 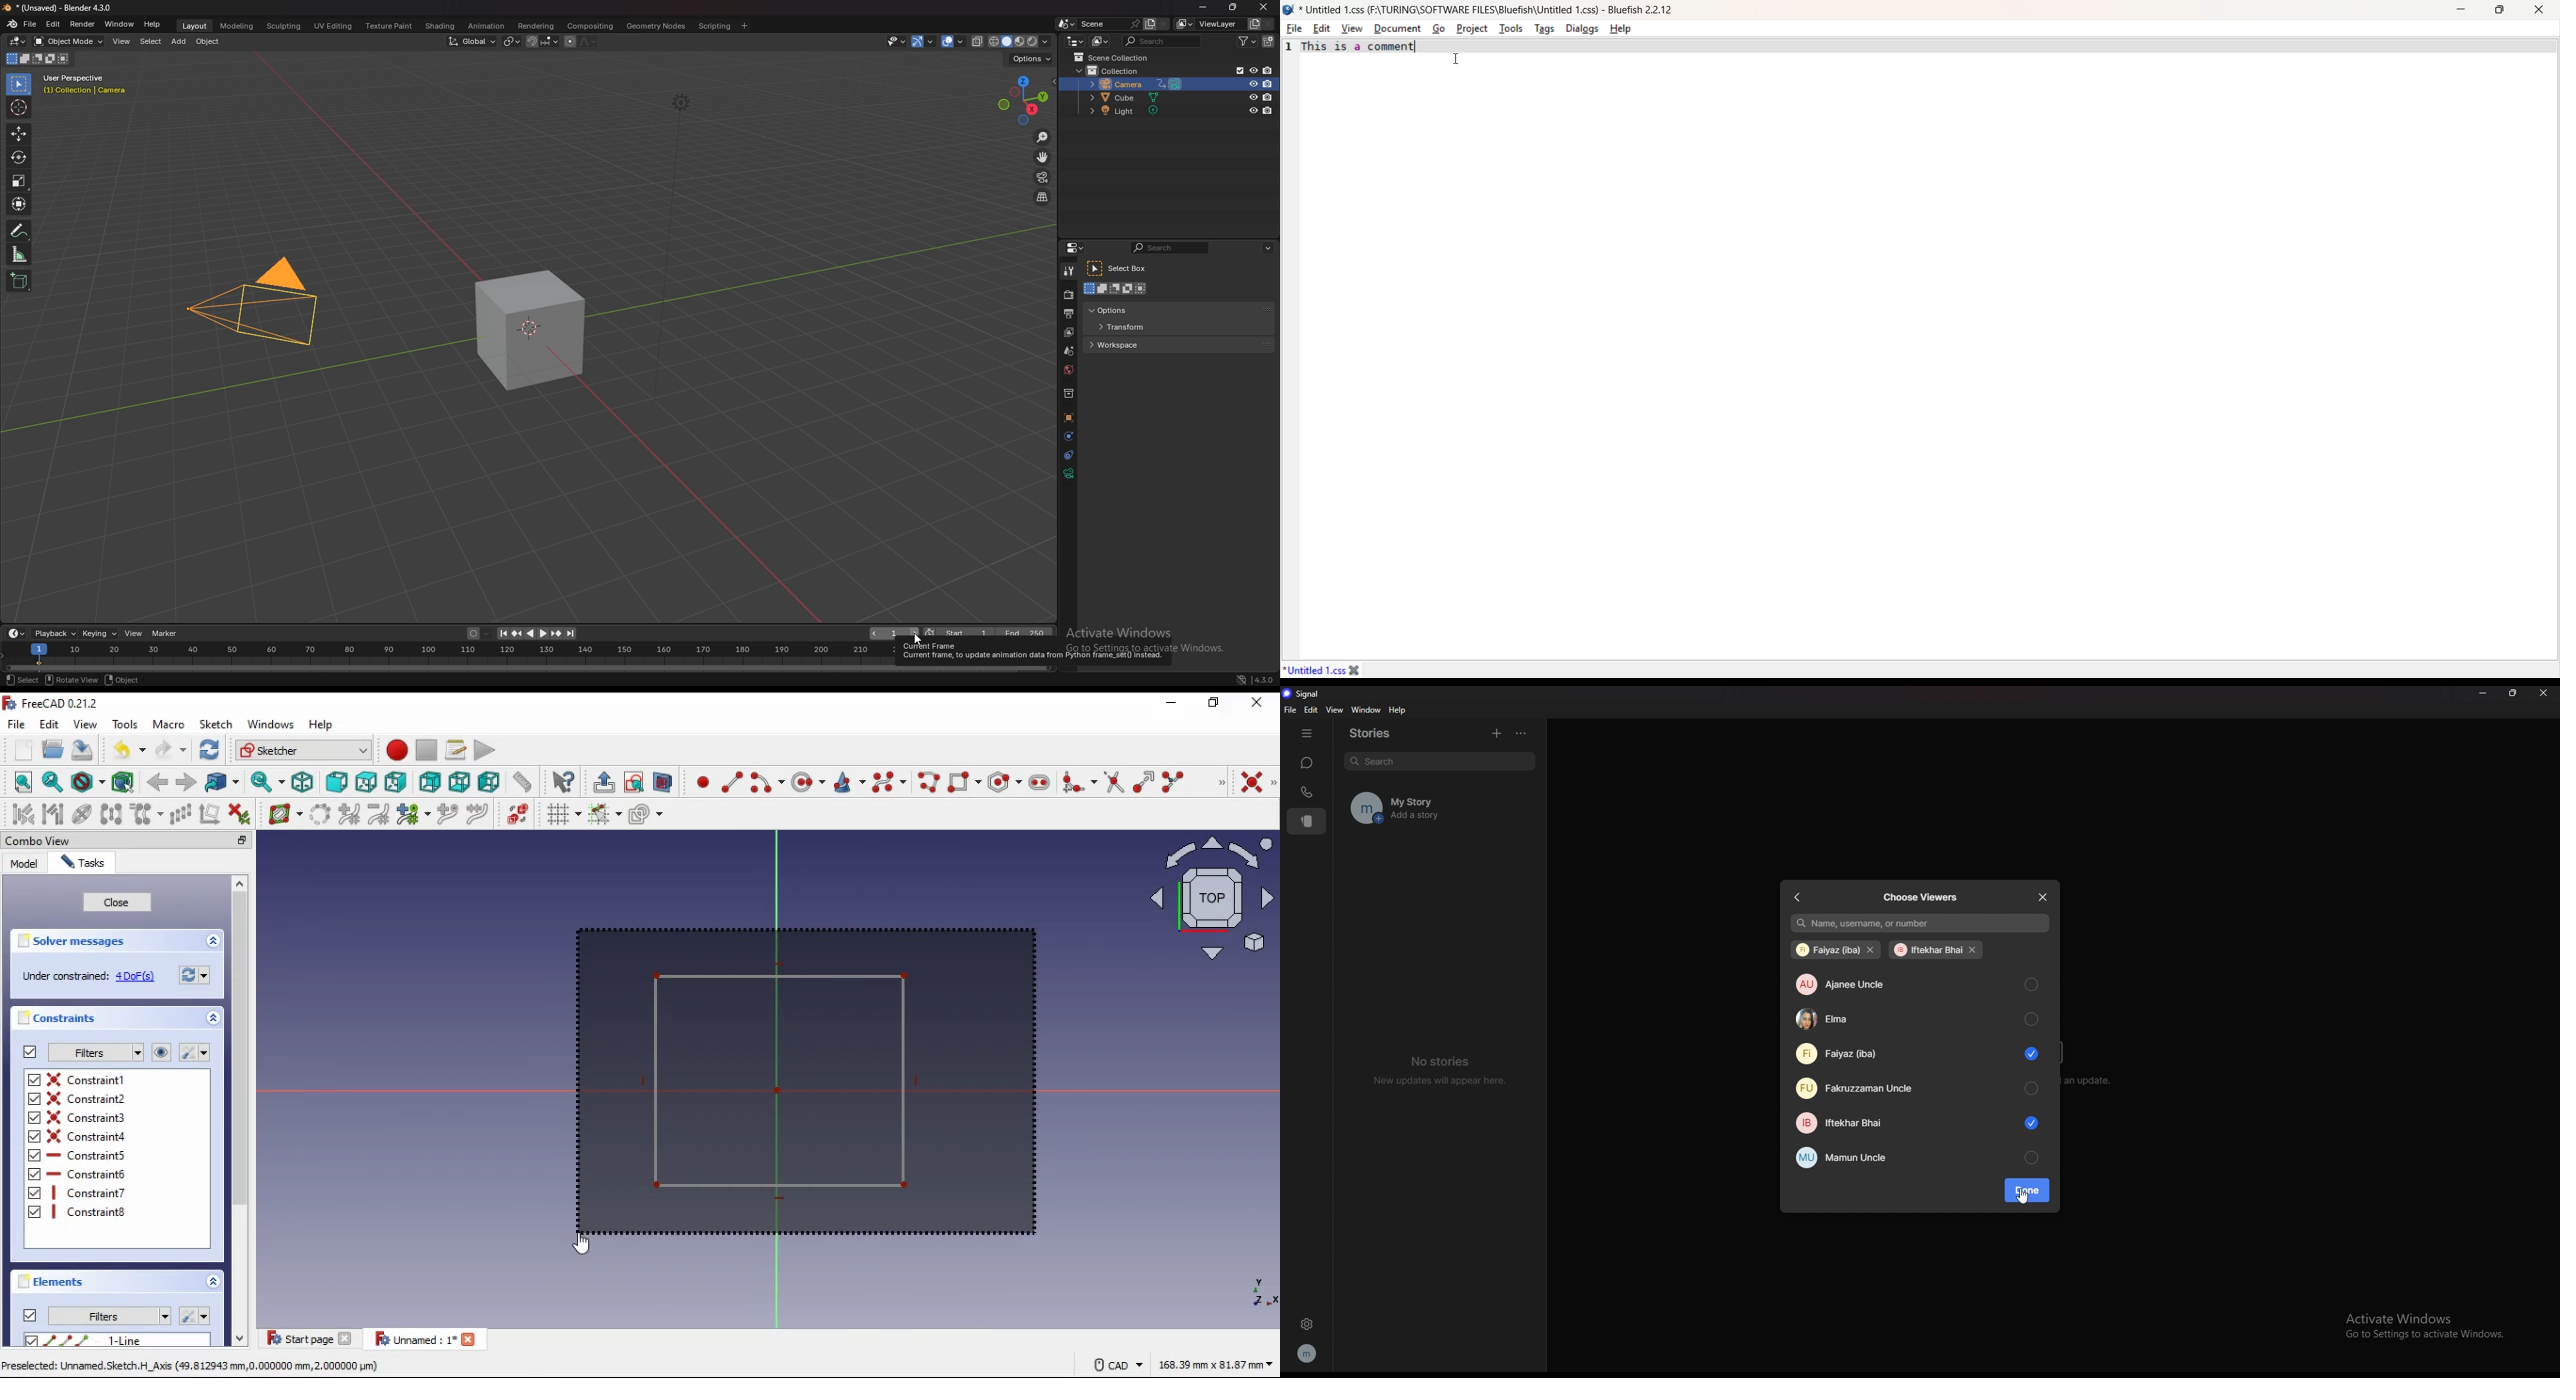 What do you see at coordinates (1067, 436) in the screenshot?
I see `physics` at bounding box center [1067, 436].